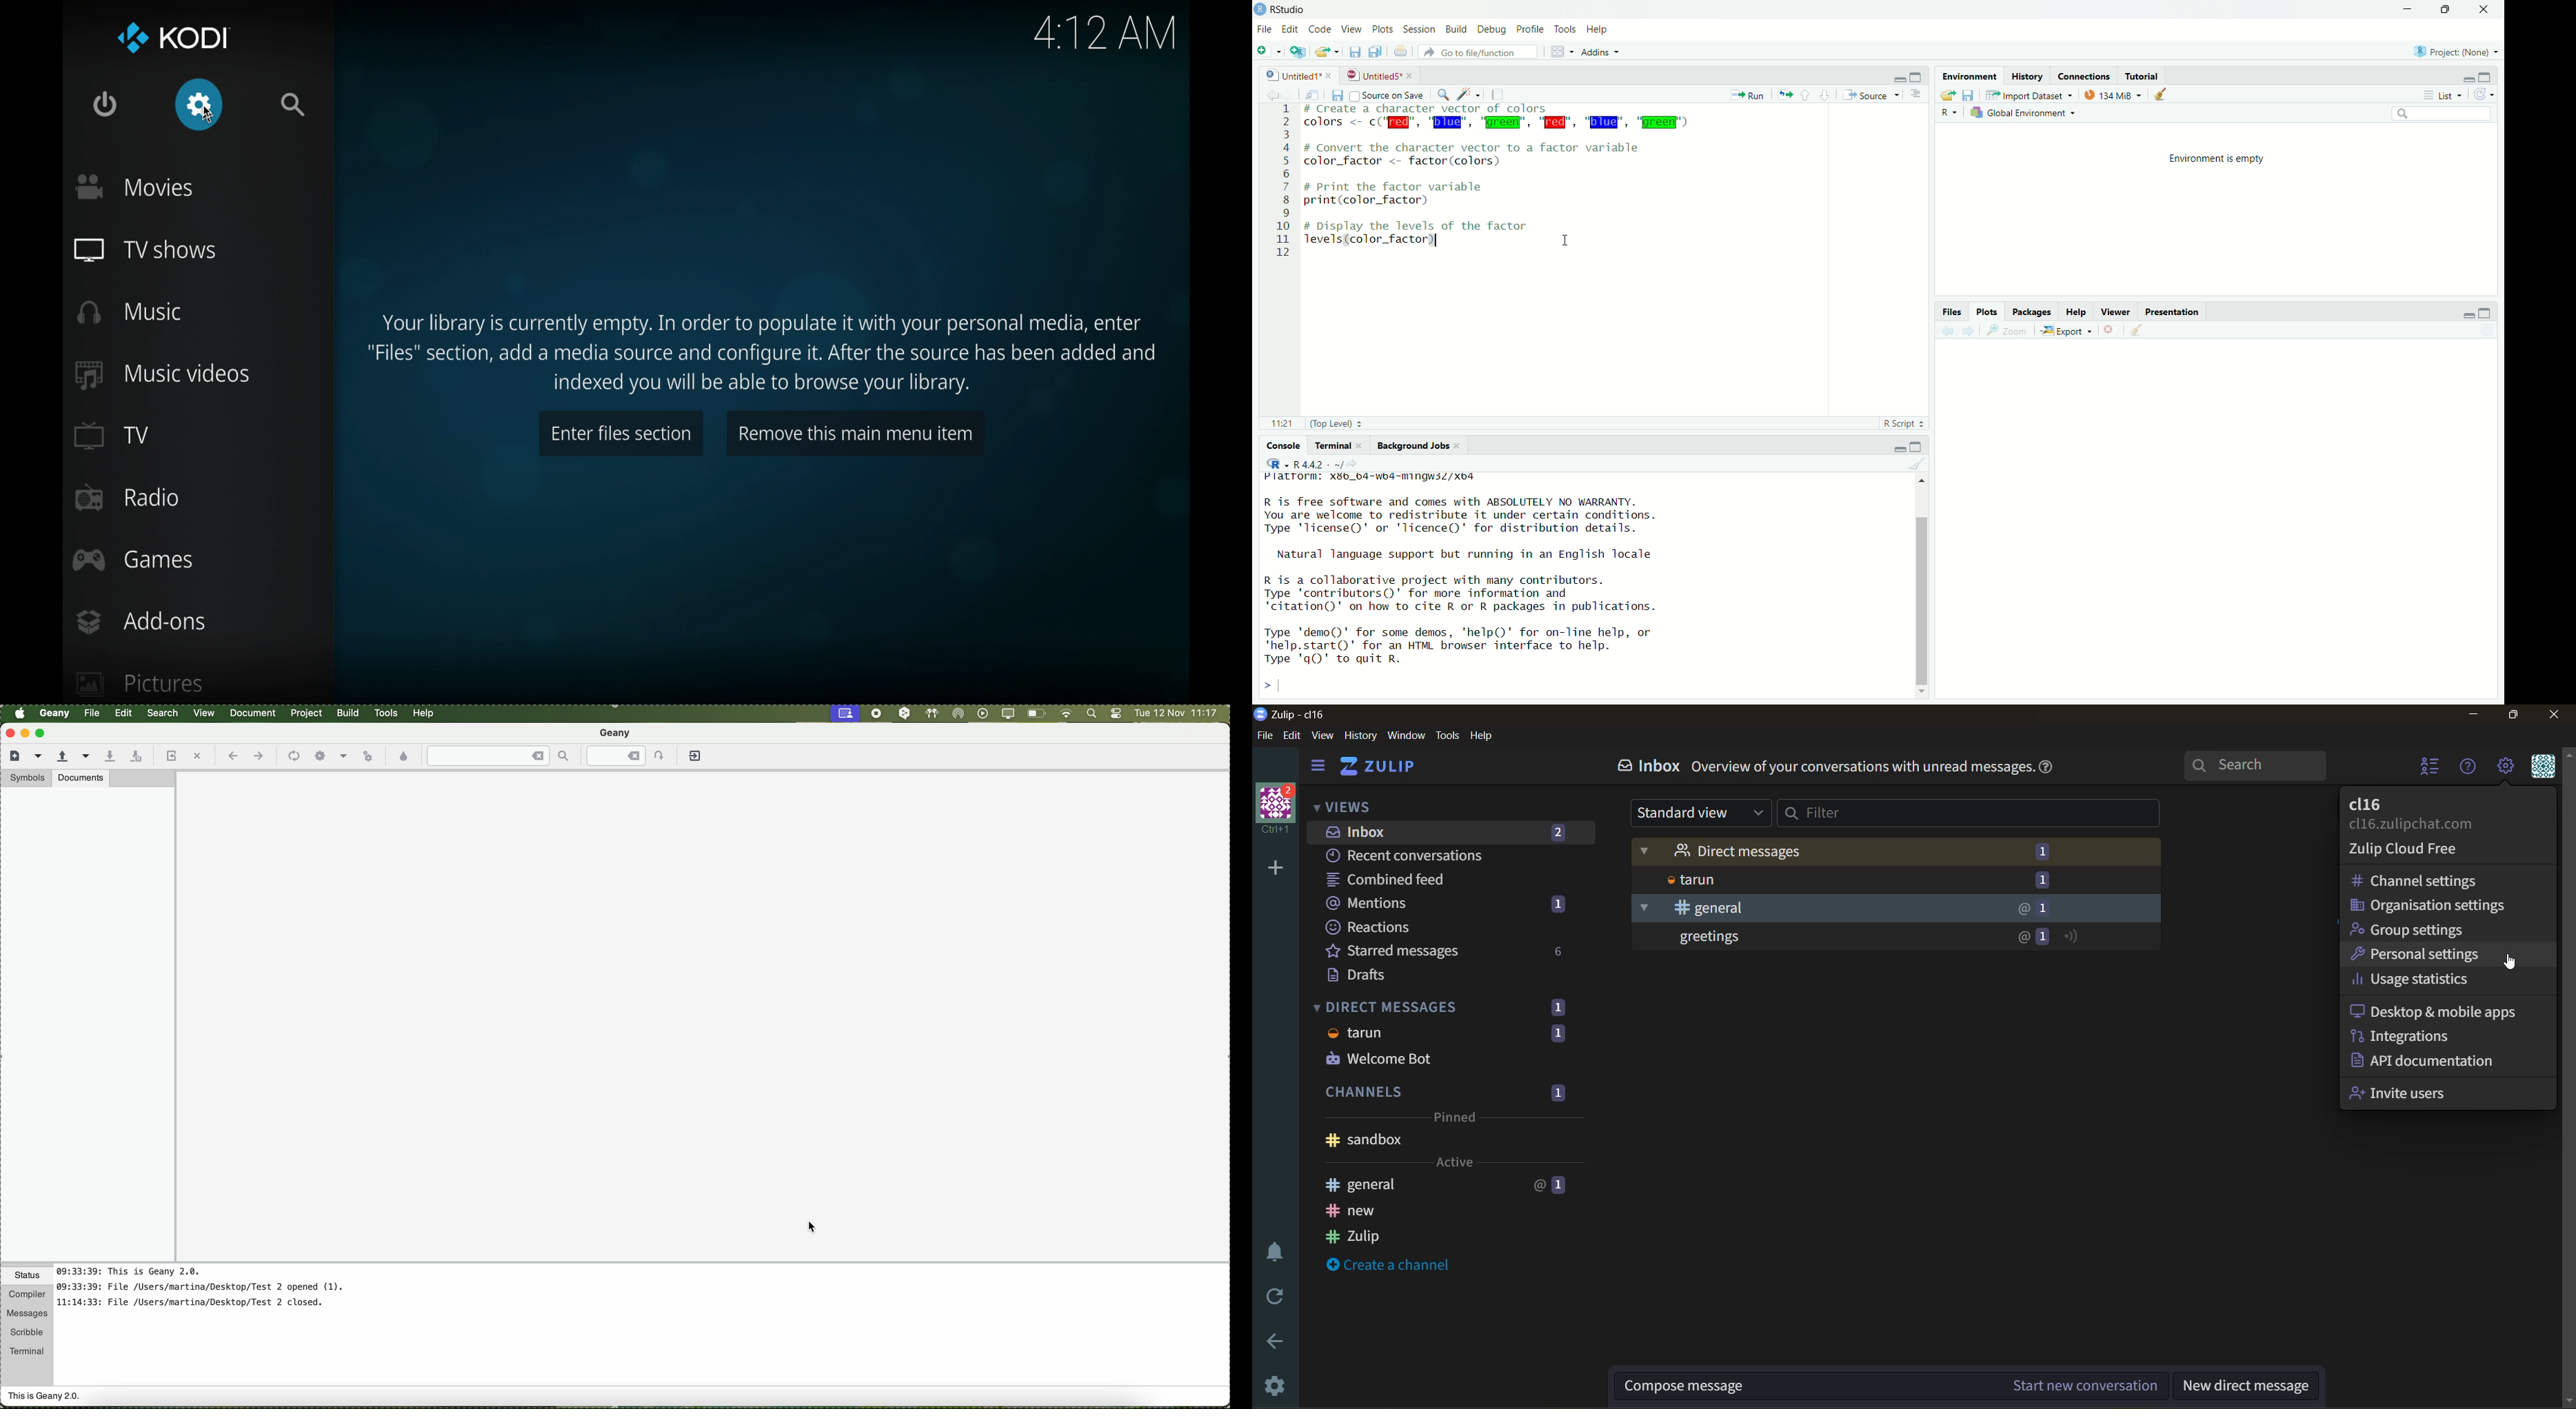 This screenshot has width=2576, height=1428. I want to click on addins, so click(1602, 52).